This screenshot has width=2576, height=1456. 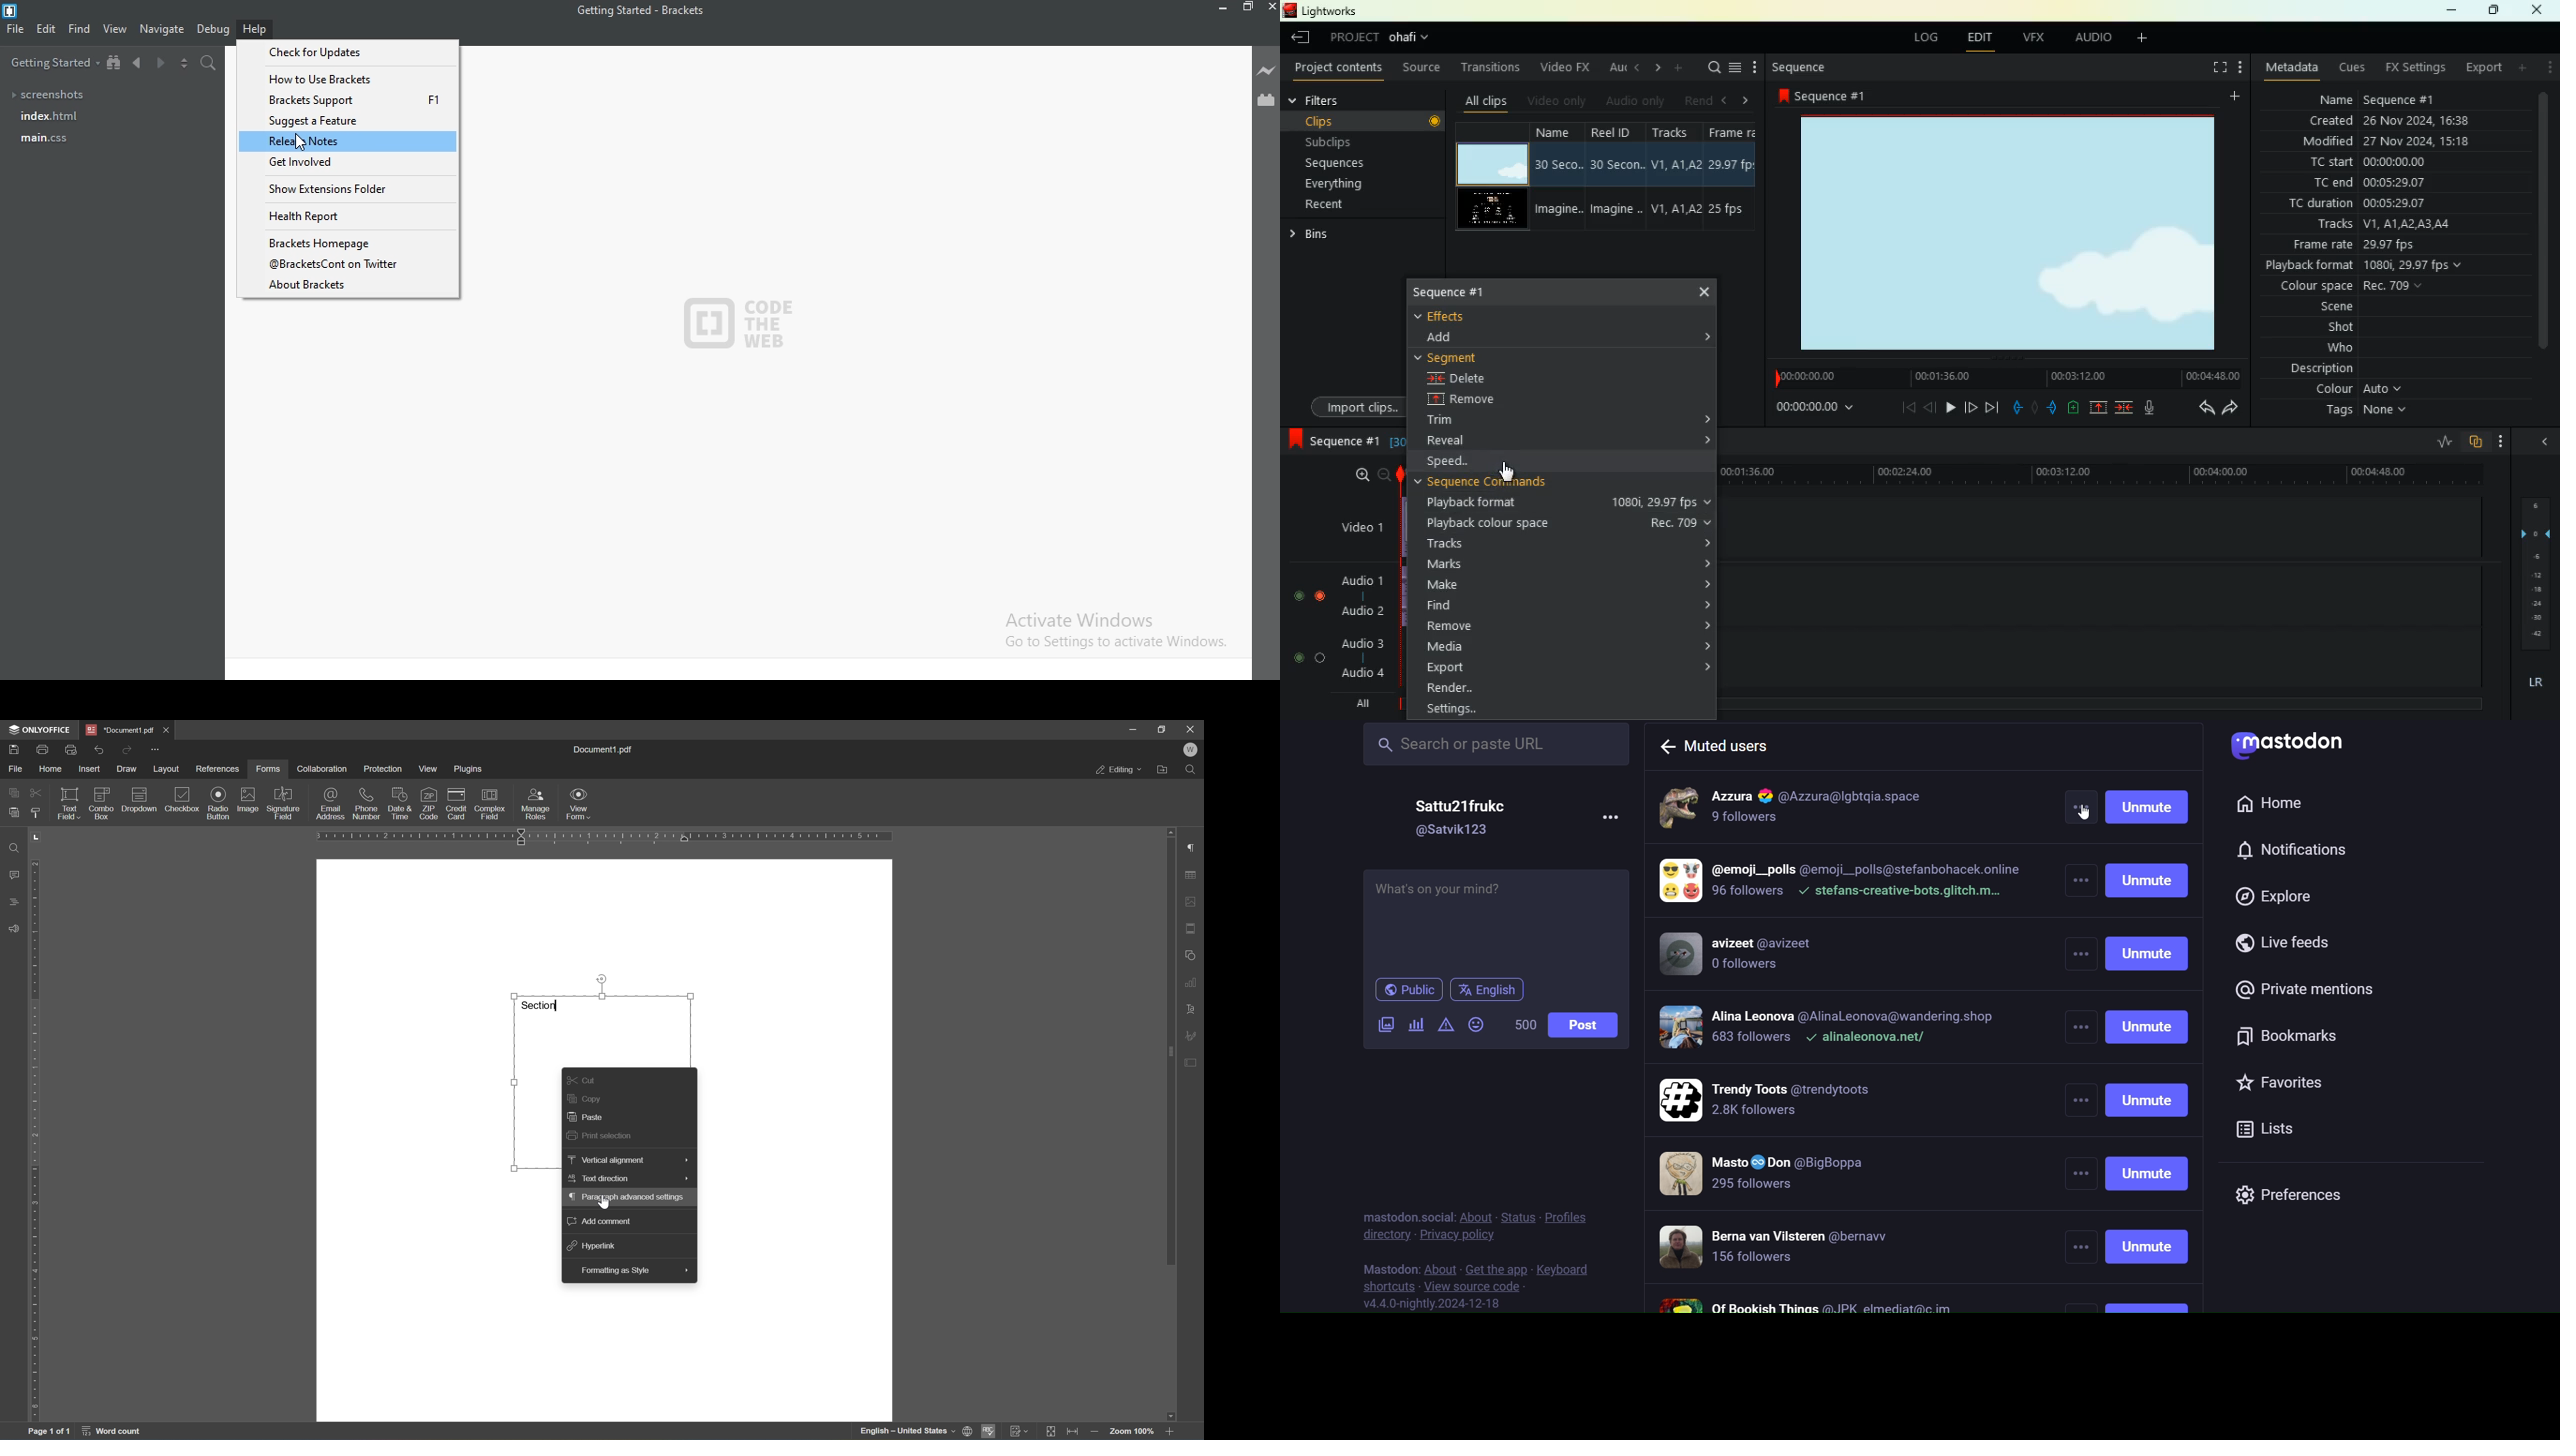 What do you see at coordinates (1405, 1218) in the screenshot?
I see `mastodon social` at bounding box center [1405, 1218].